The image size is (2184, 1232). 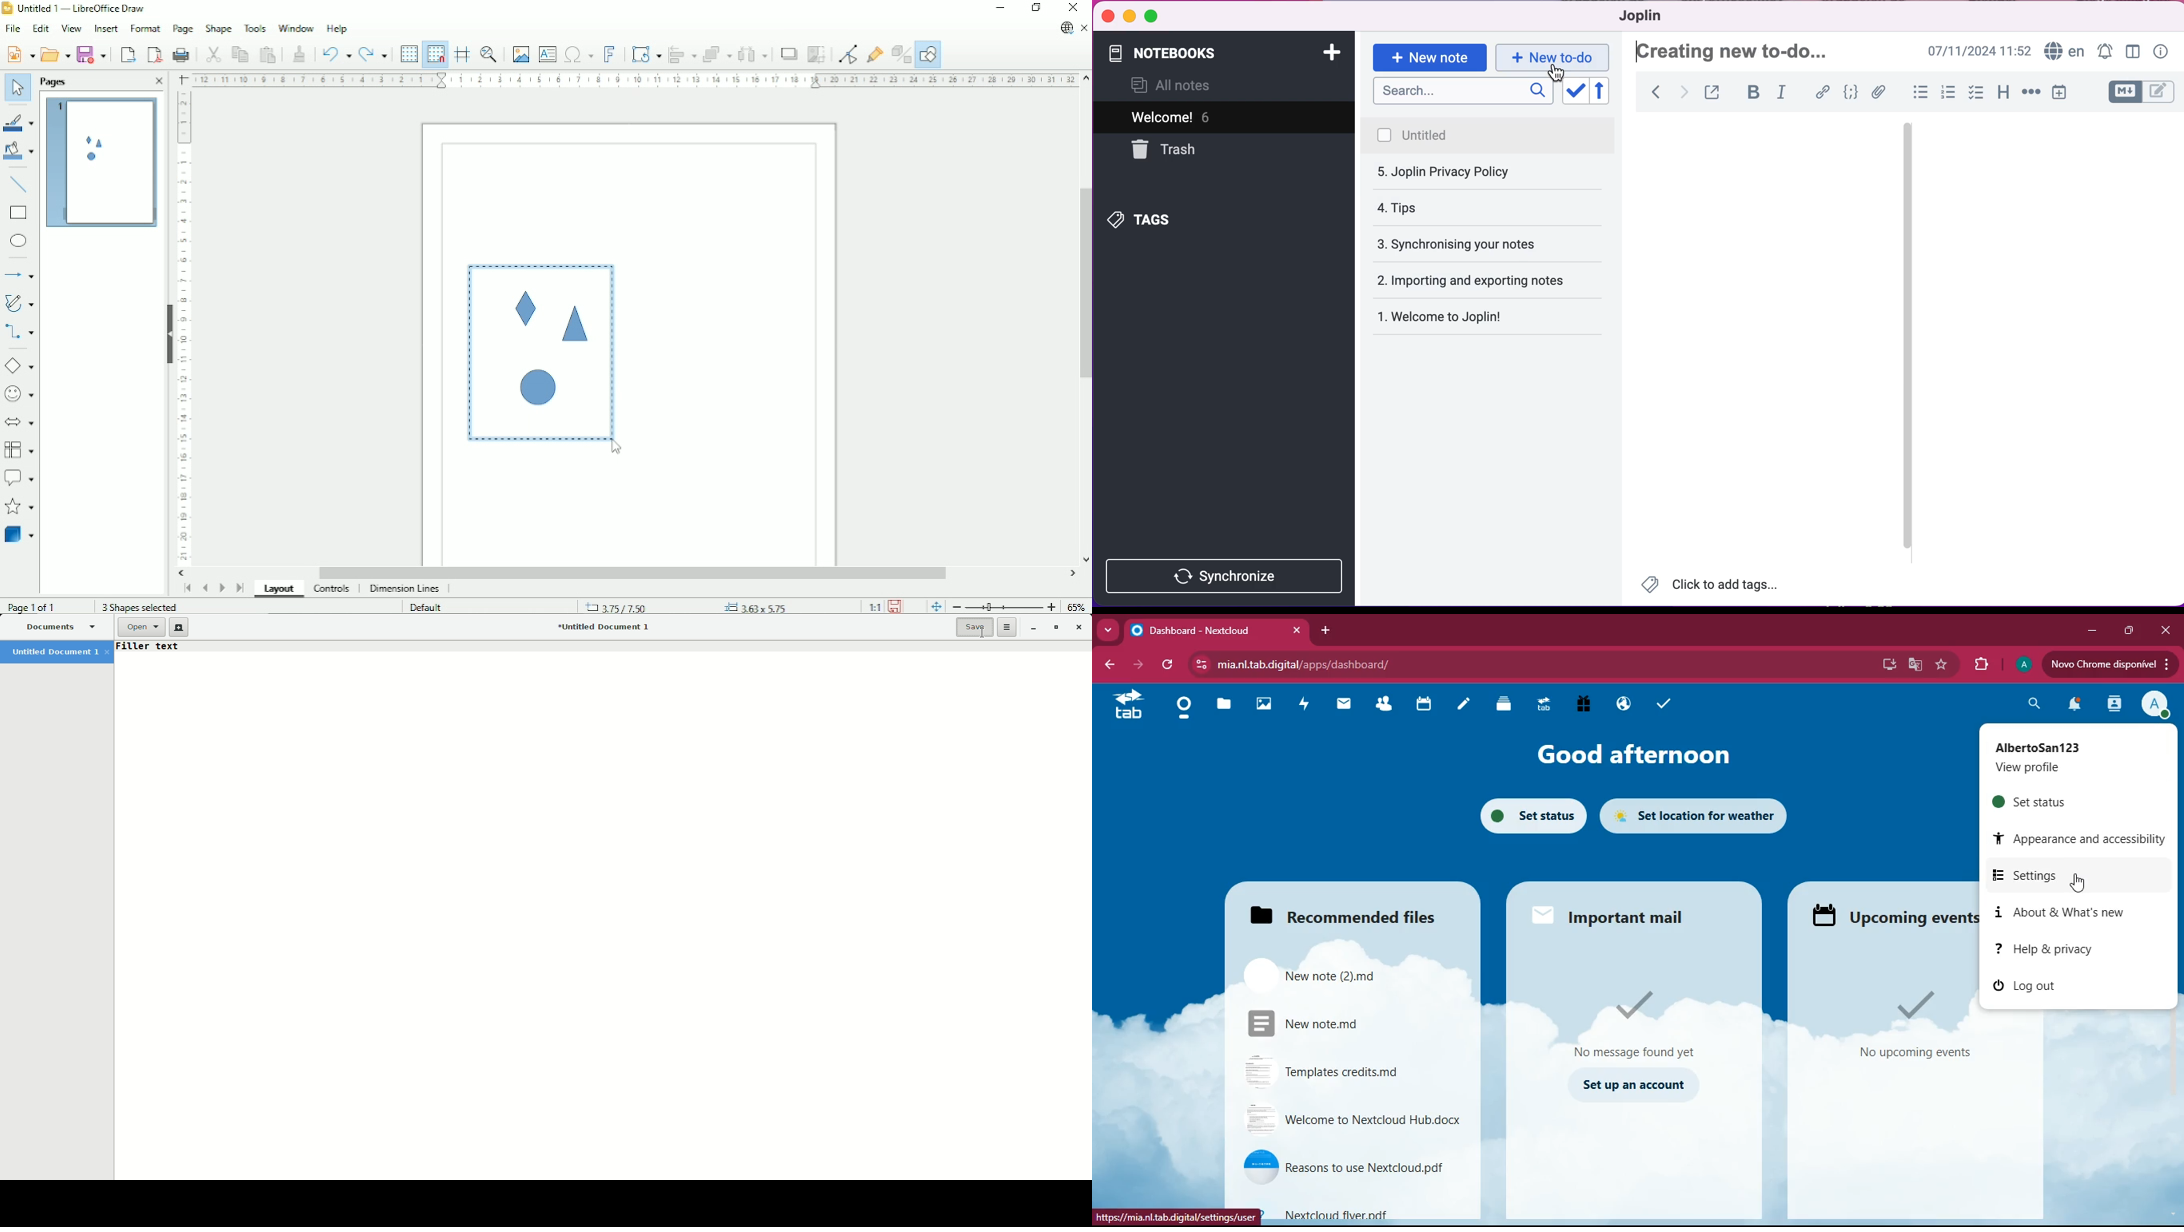 What do you see at coordinates (1717, 586) in the screenshot?
I see `Click to add tags...` at bounding box center [1717, 586].